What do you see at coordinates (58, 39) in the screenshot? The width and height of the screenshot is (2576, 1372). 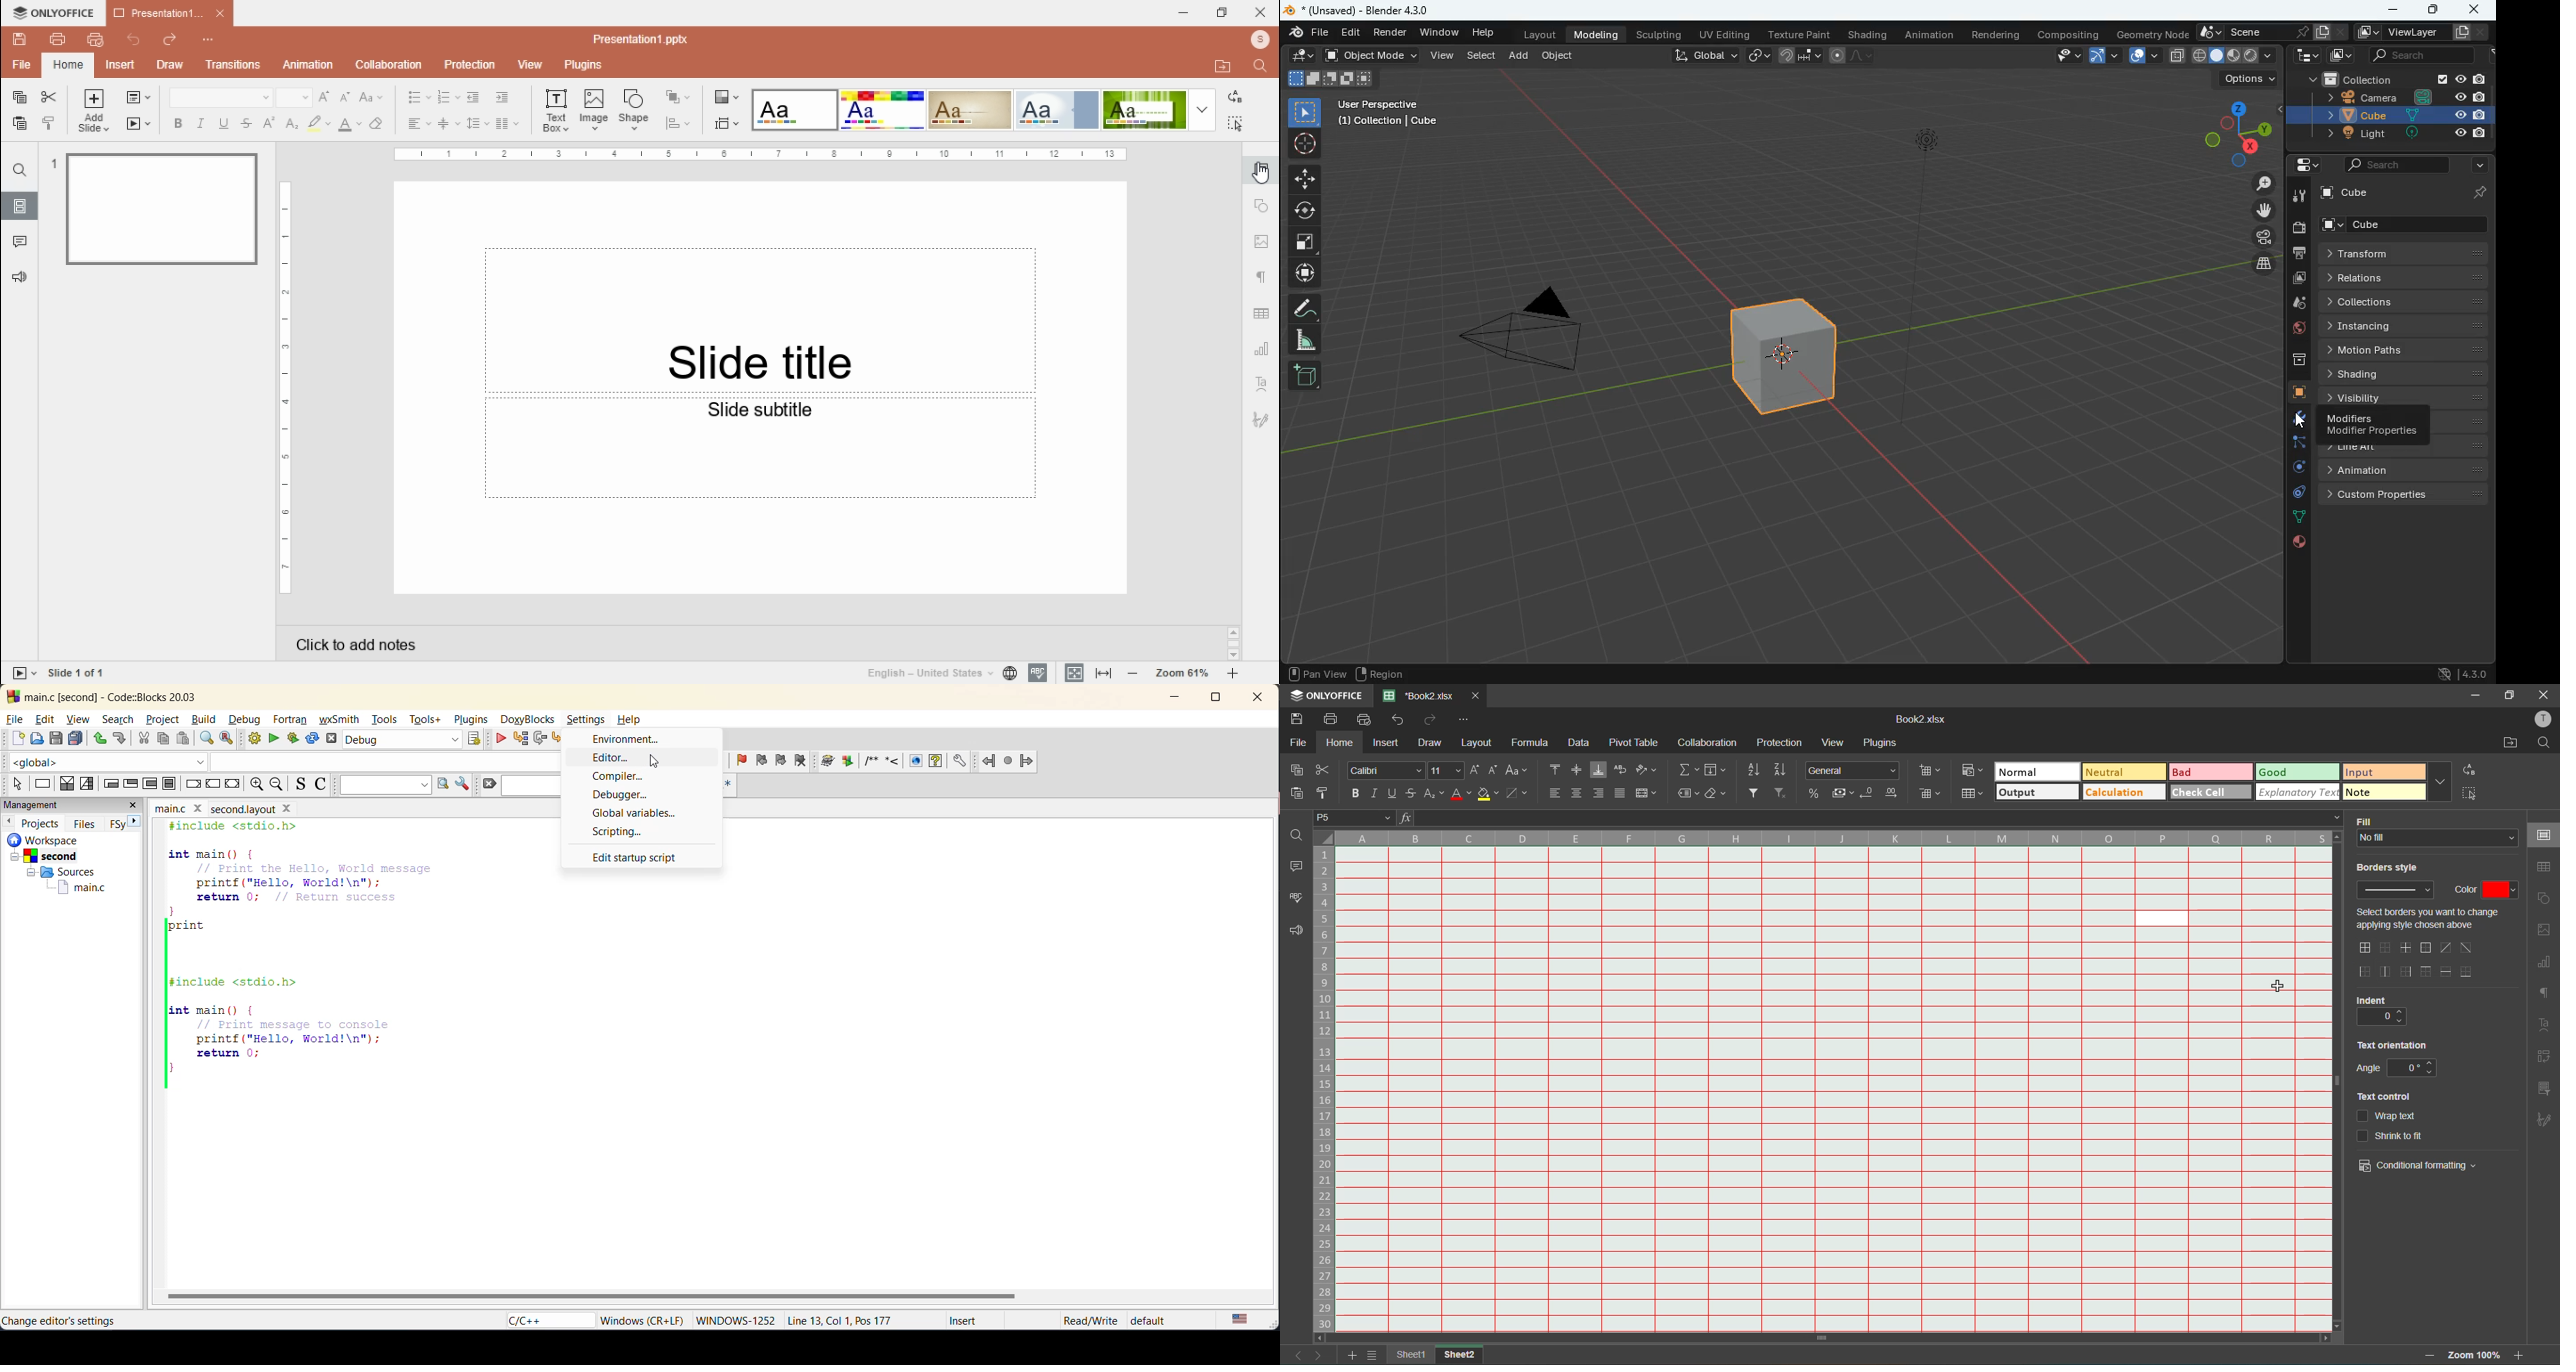 I see `print file` at bounding box center [58, 39].